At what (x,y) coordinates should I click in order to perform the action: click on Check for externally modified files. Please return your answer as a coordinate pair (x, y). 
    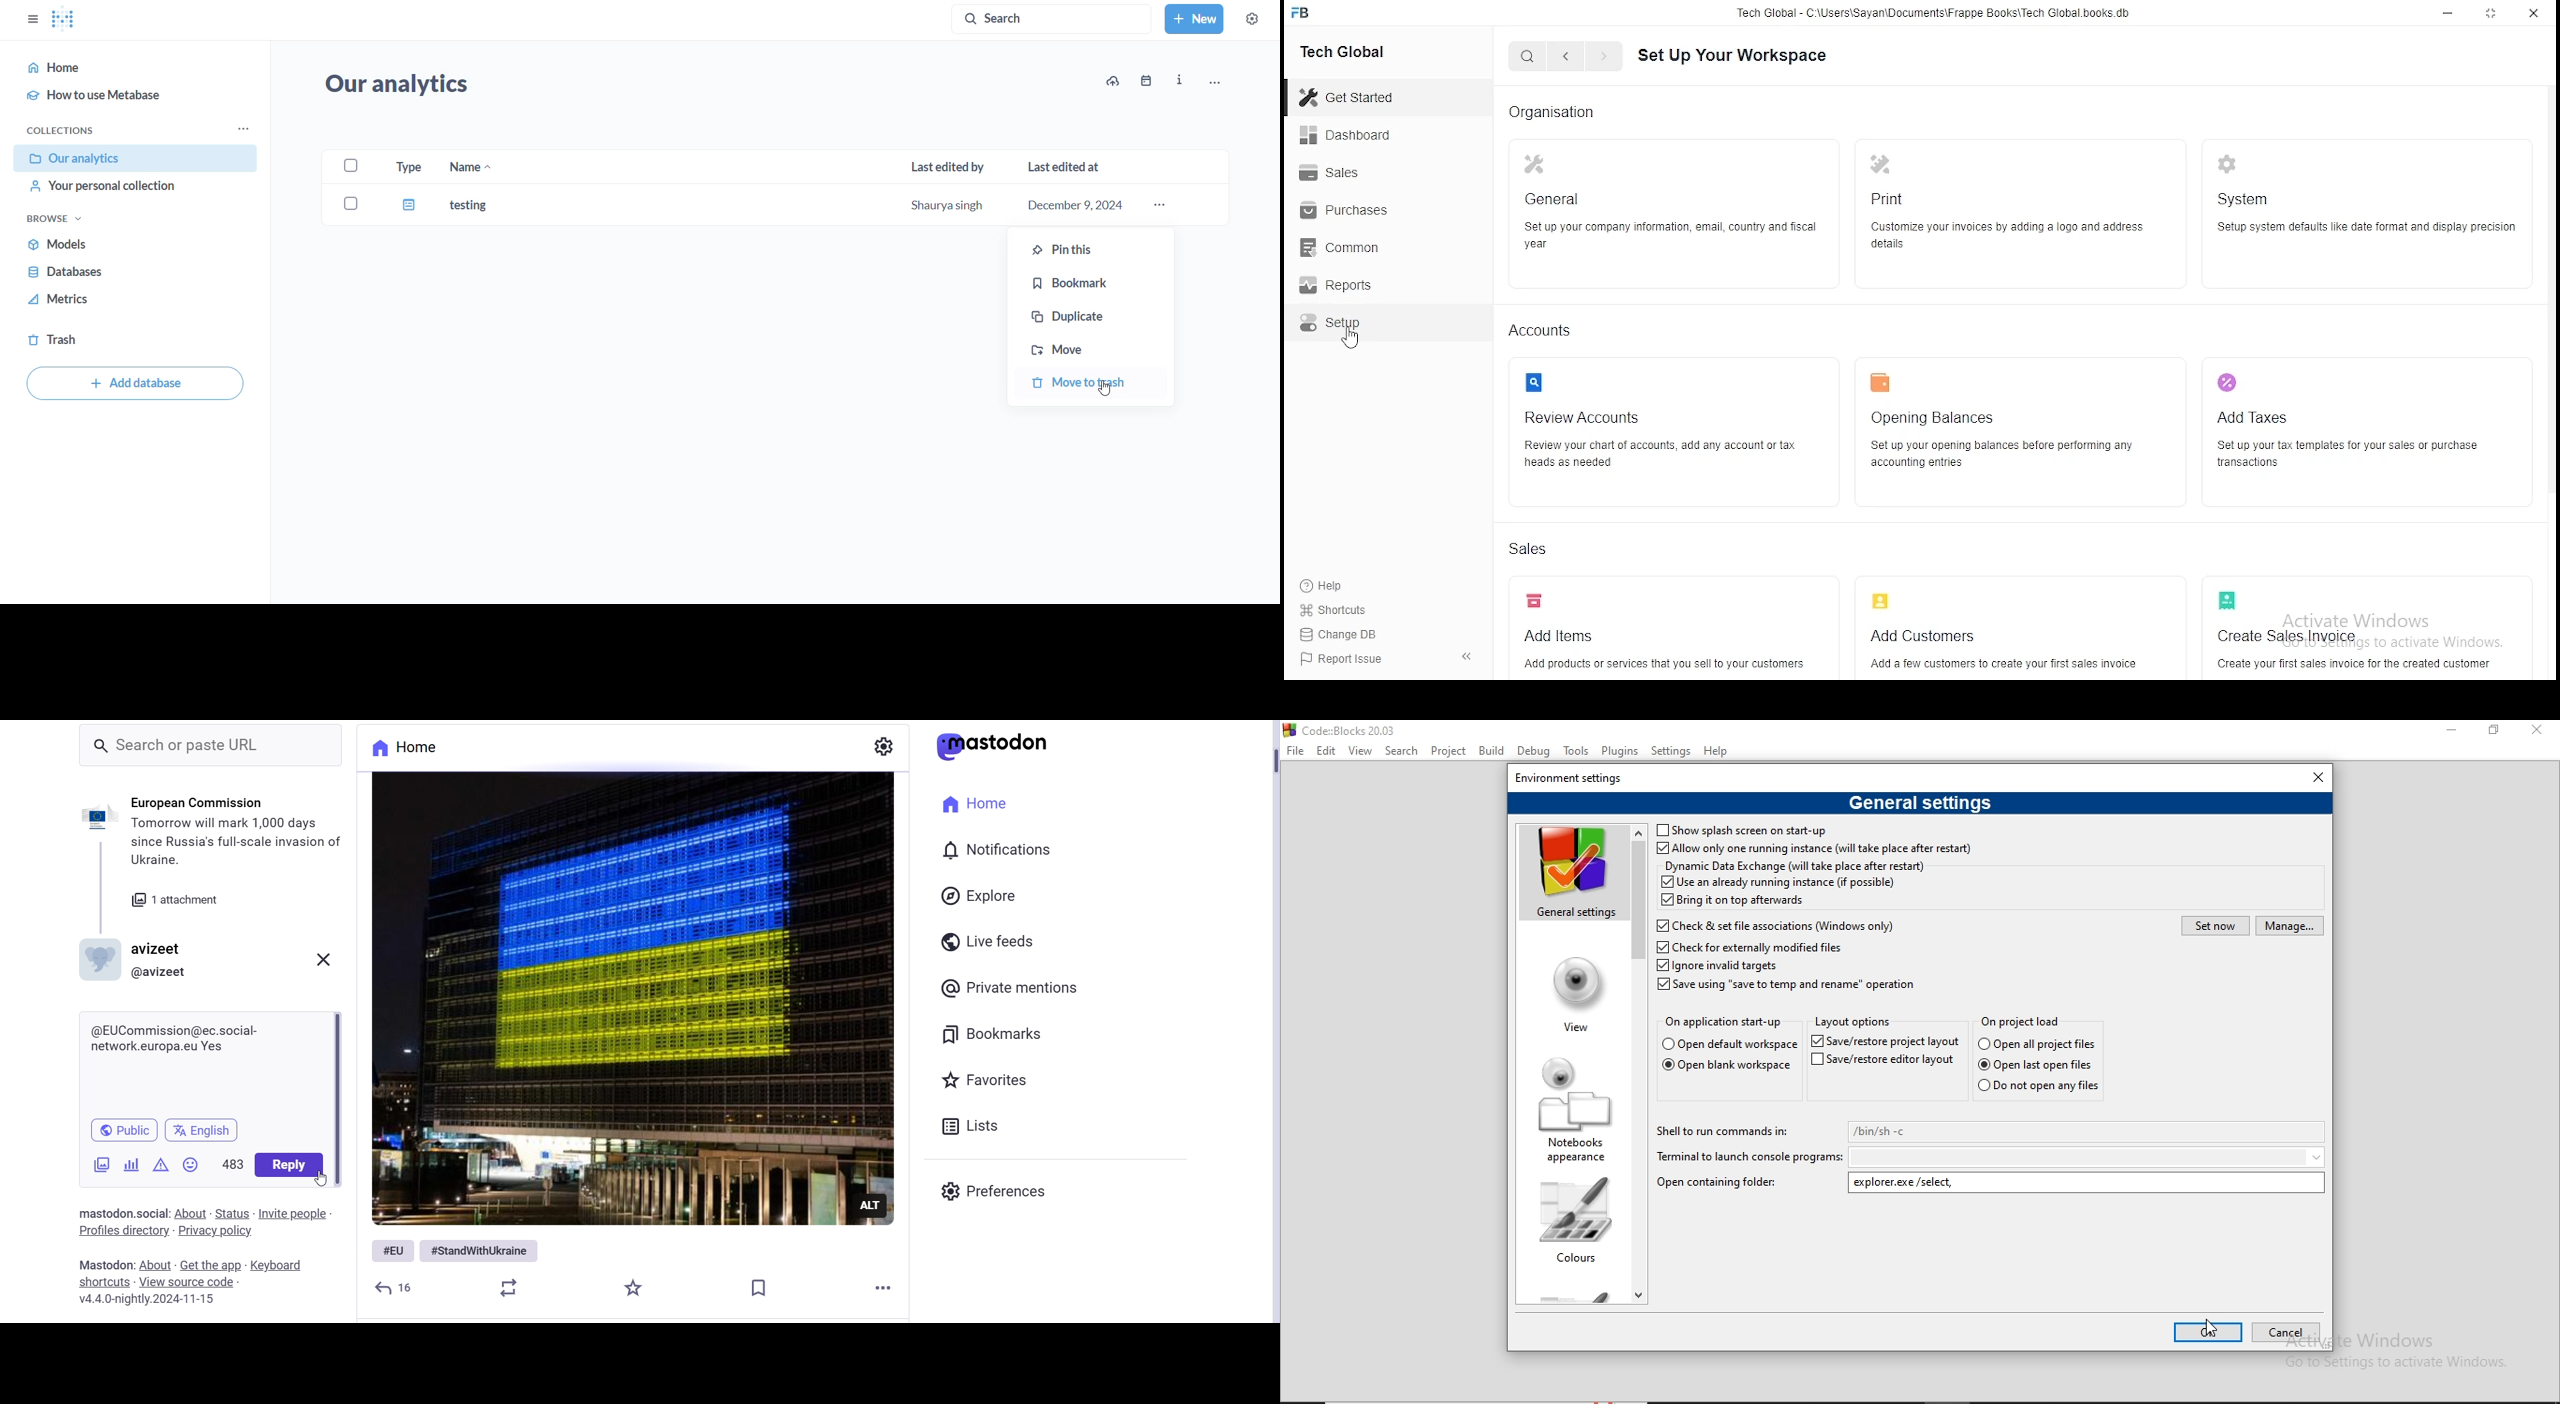
    Looking at the image, I should click on (1774, 924).